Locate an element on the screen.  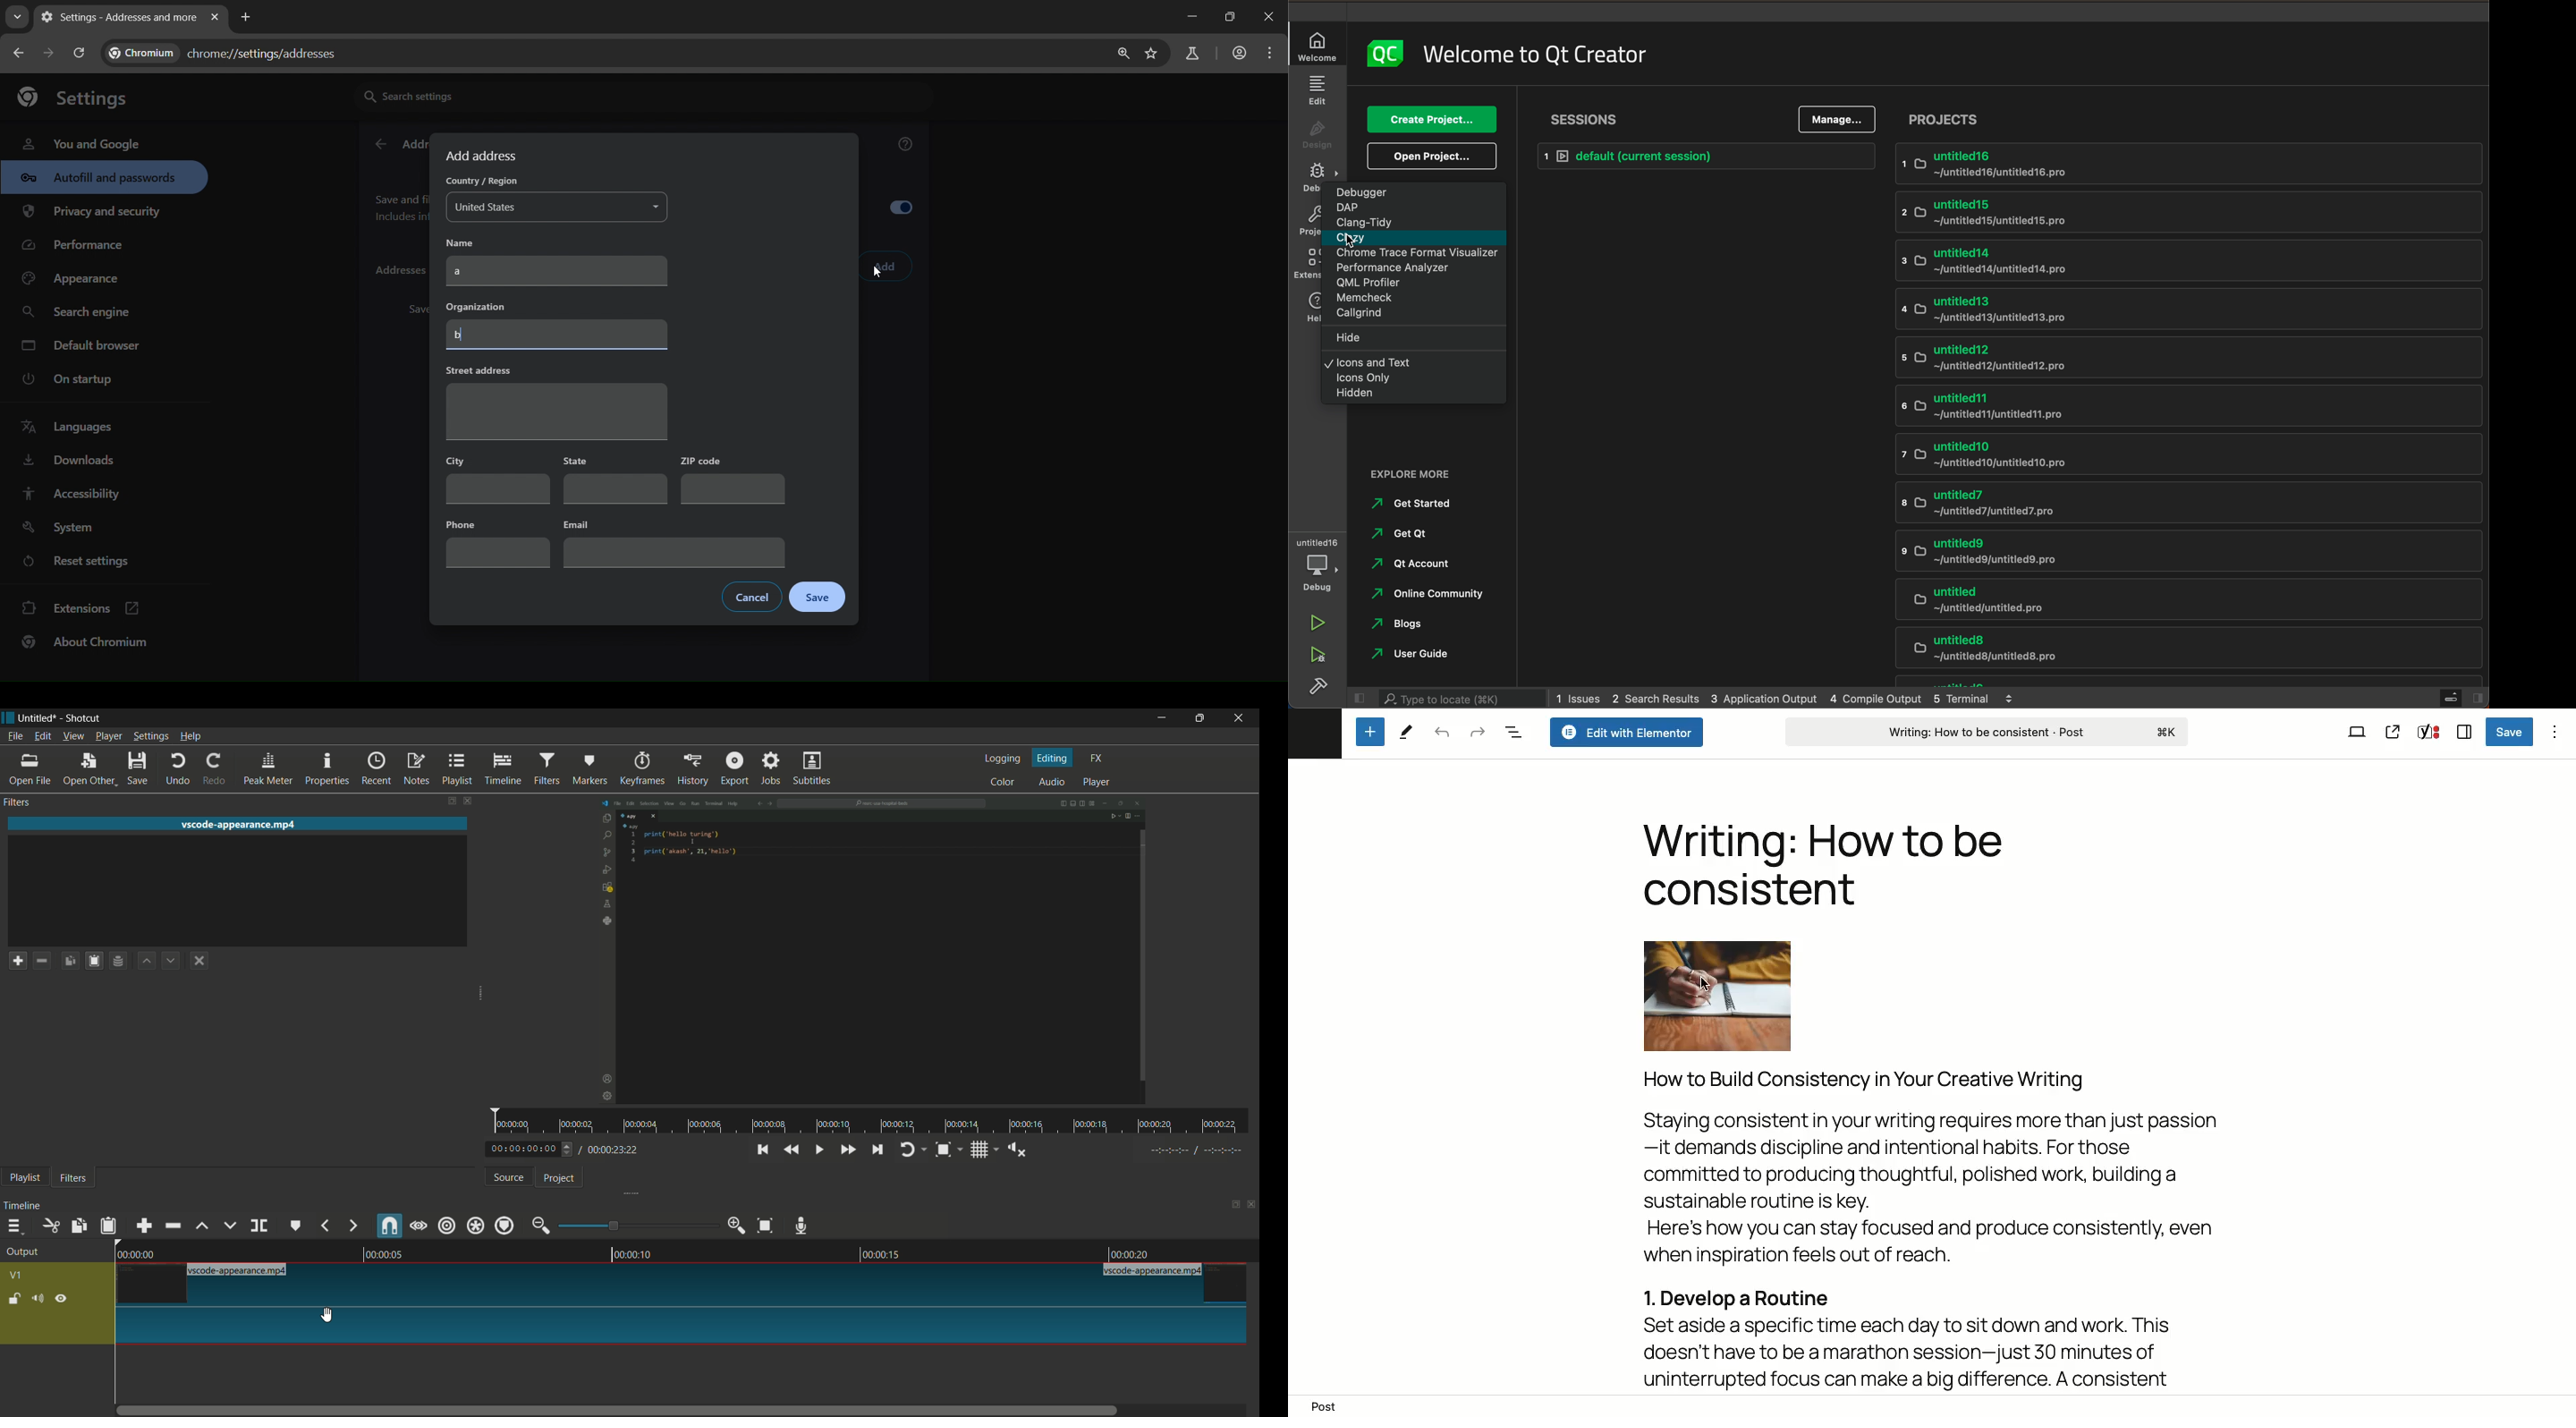
current time is located at coordinates (529, 1149).